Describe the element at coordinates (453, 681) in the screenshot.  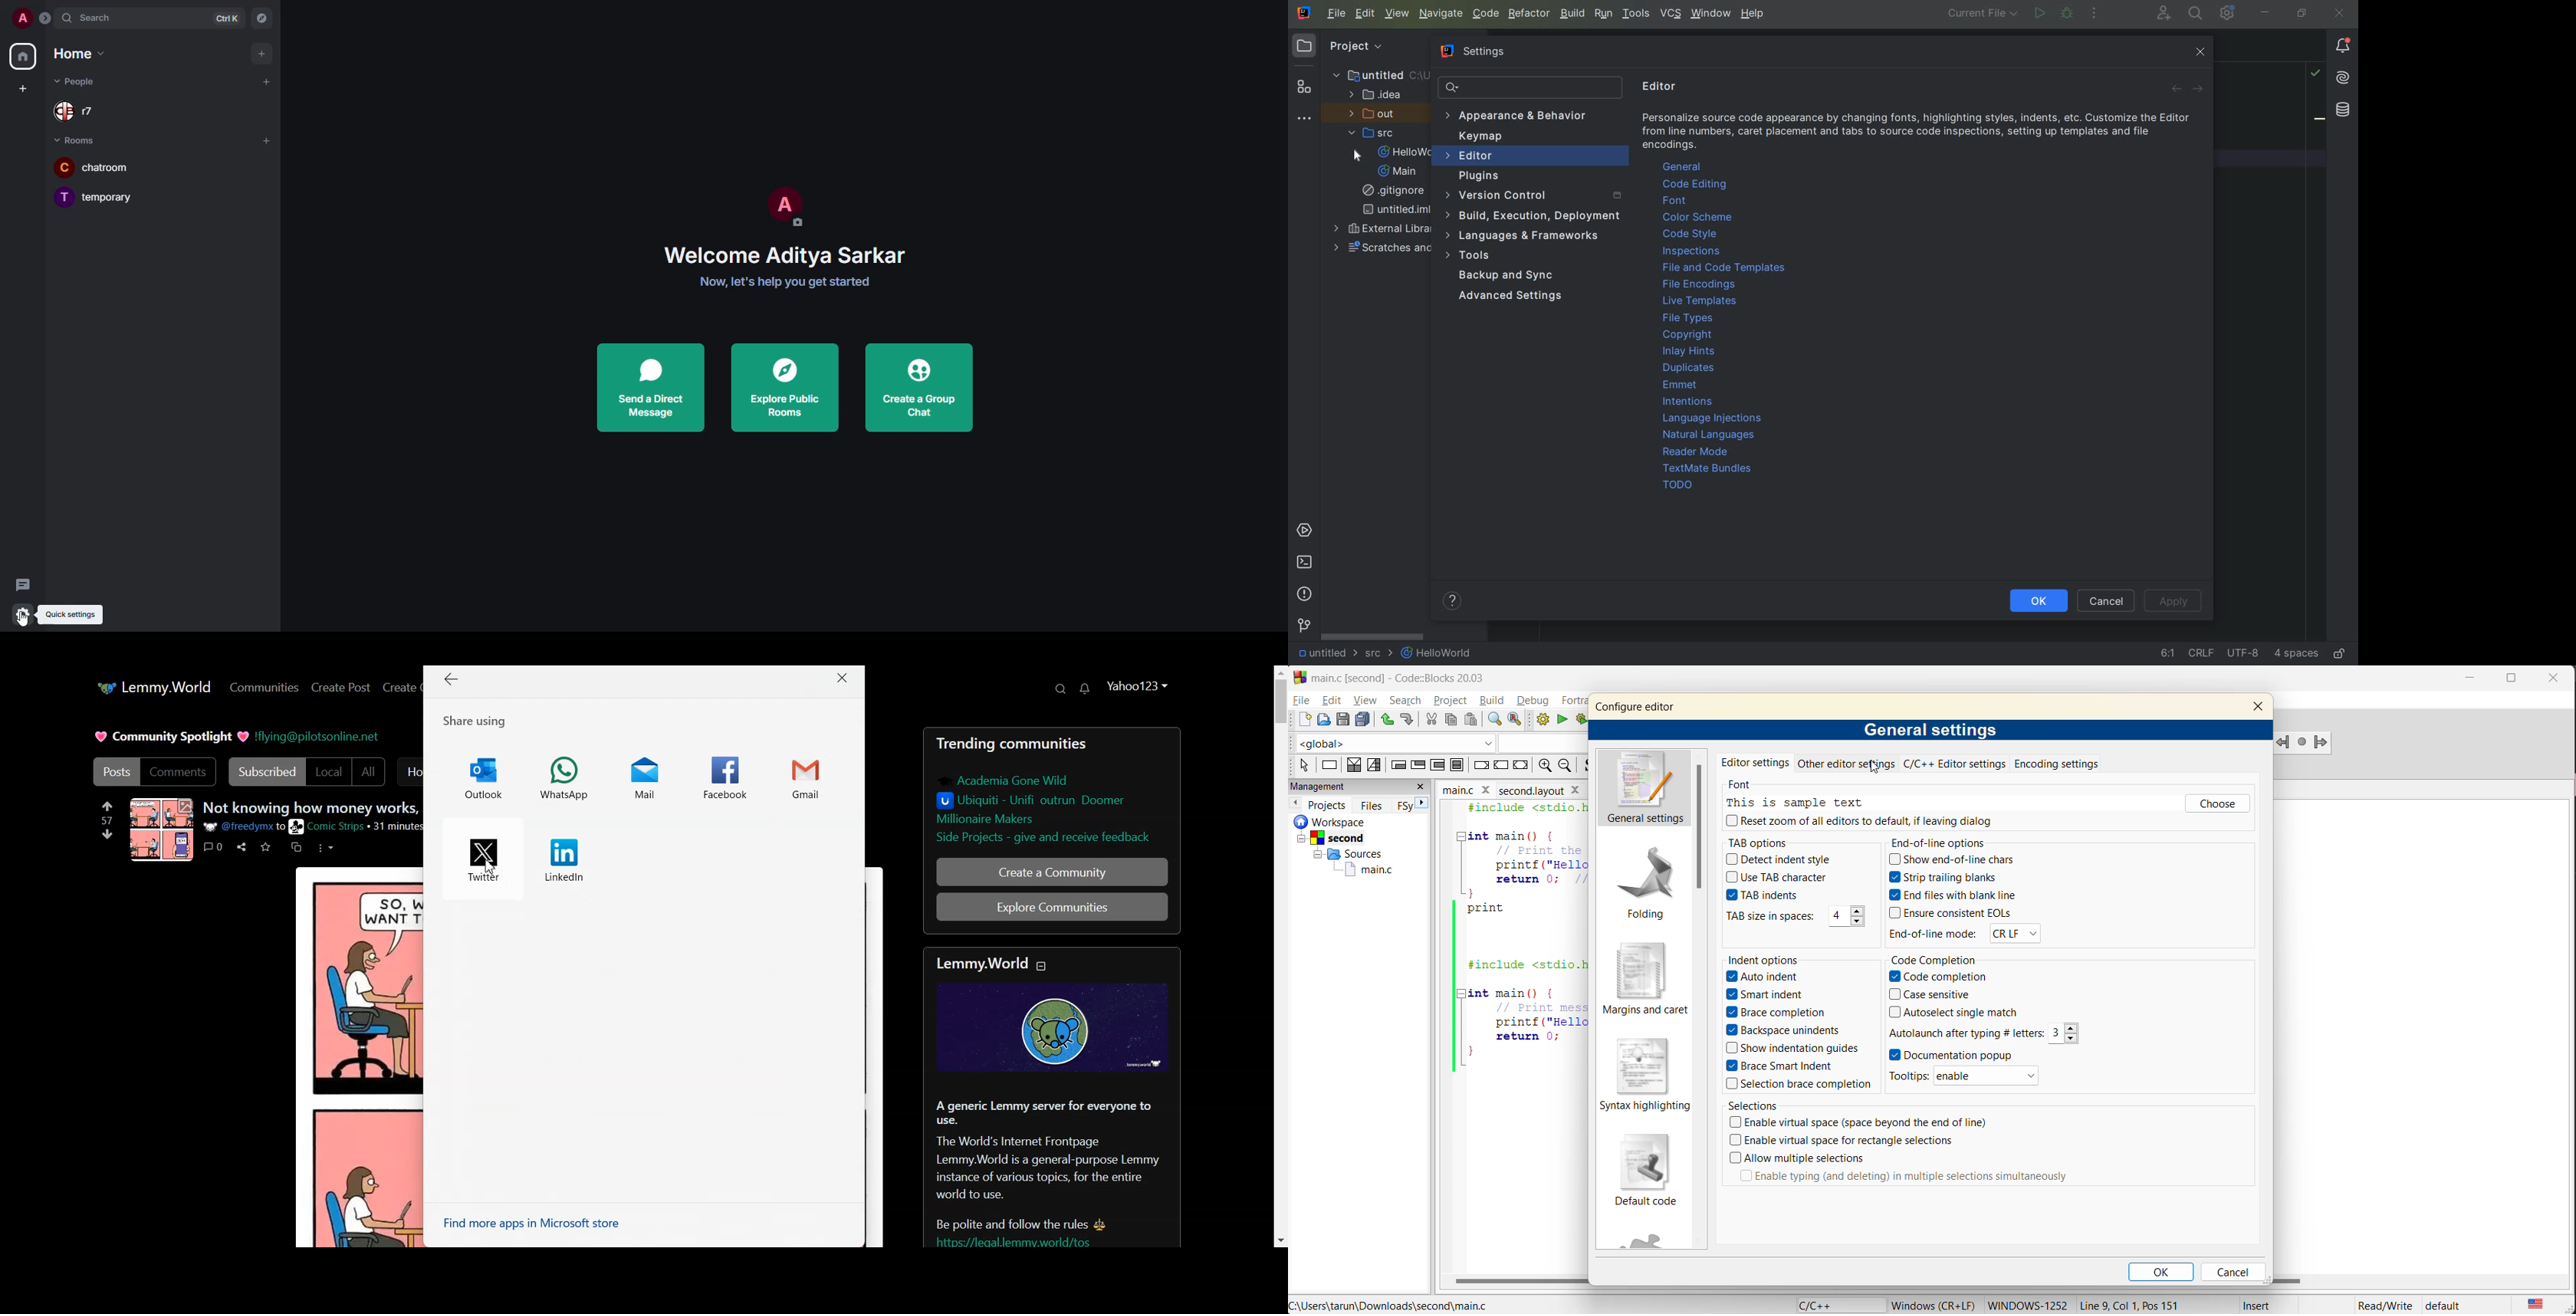
I see `Back` at that location.